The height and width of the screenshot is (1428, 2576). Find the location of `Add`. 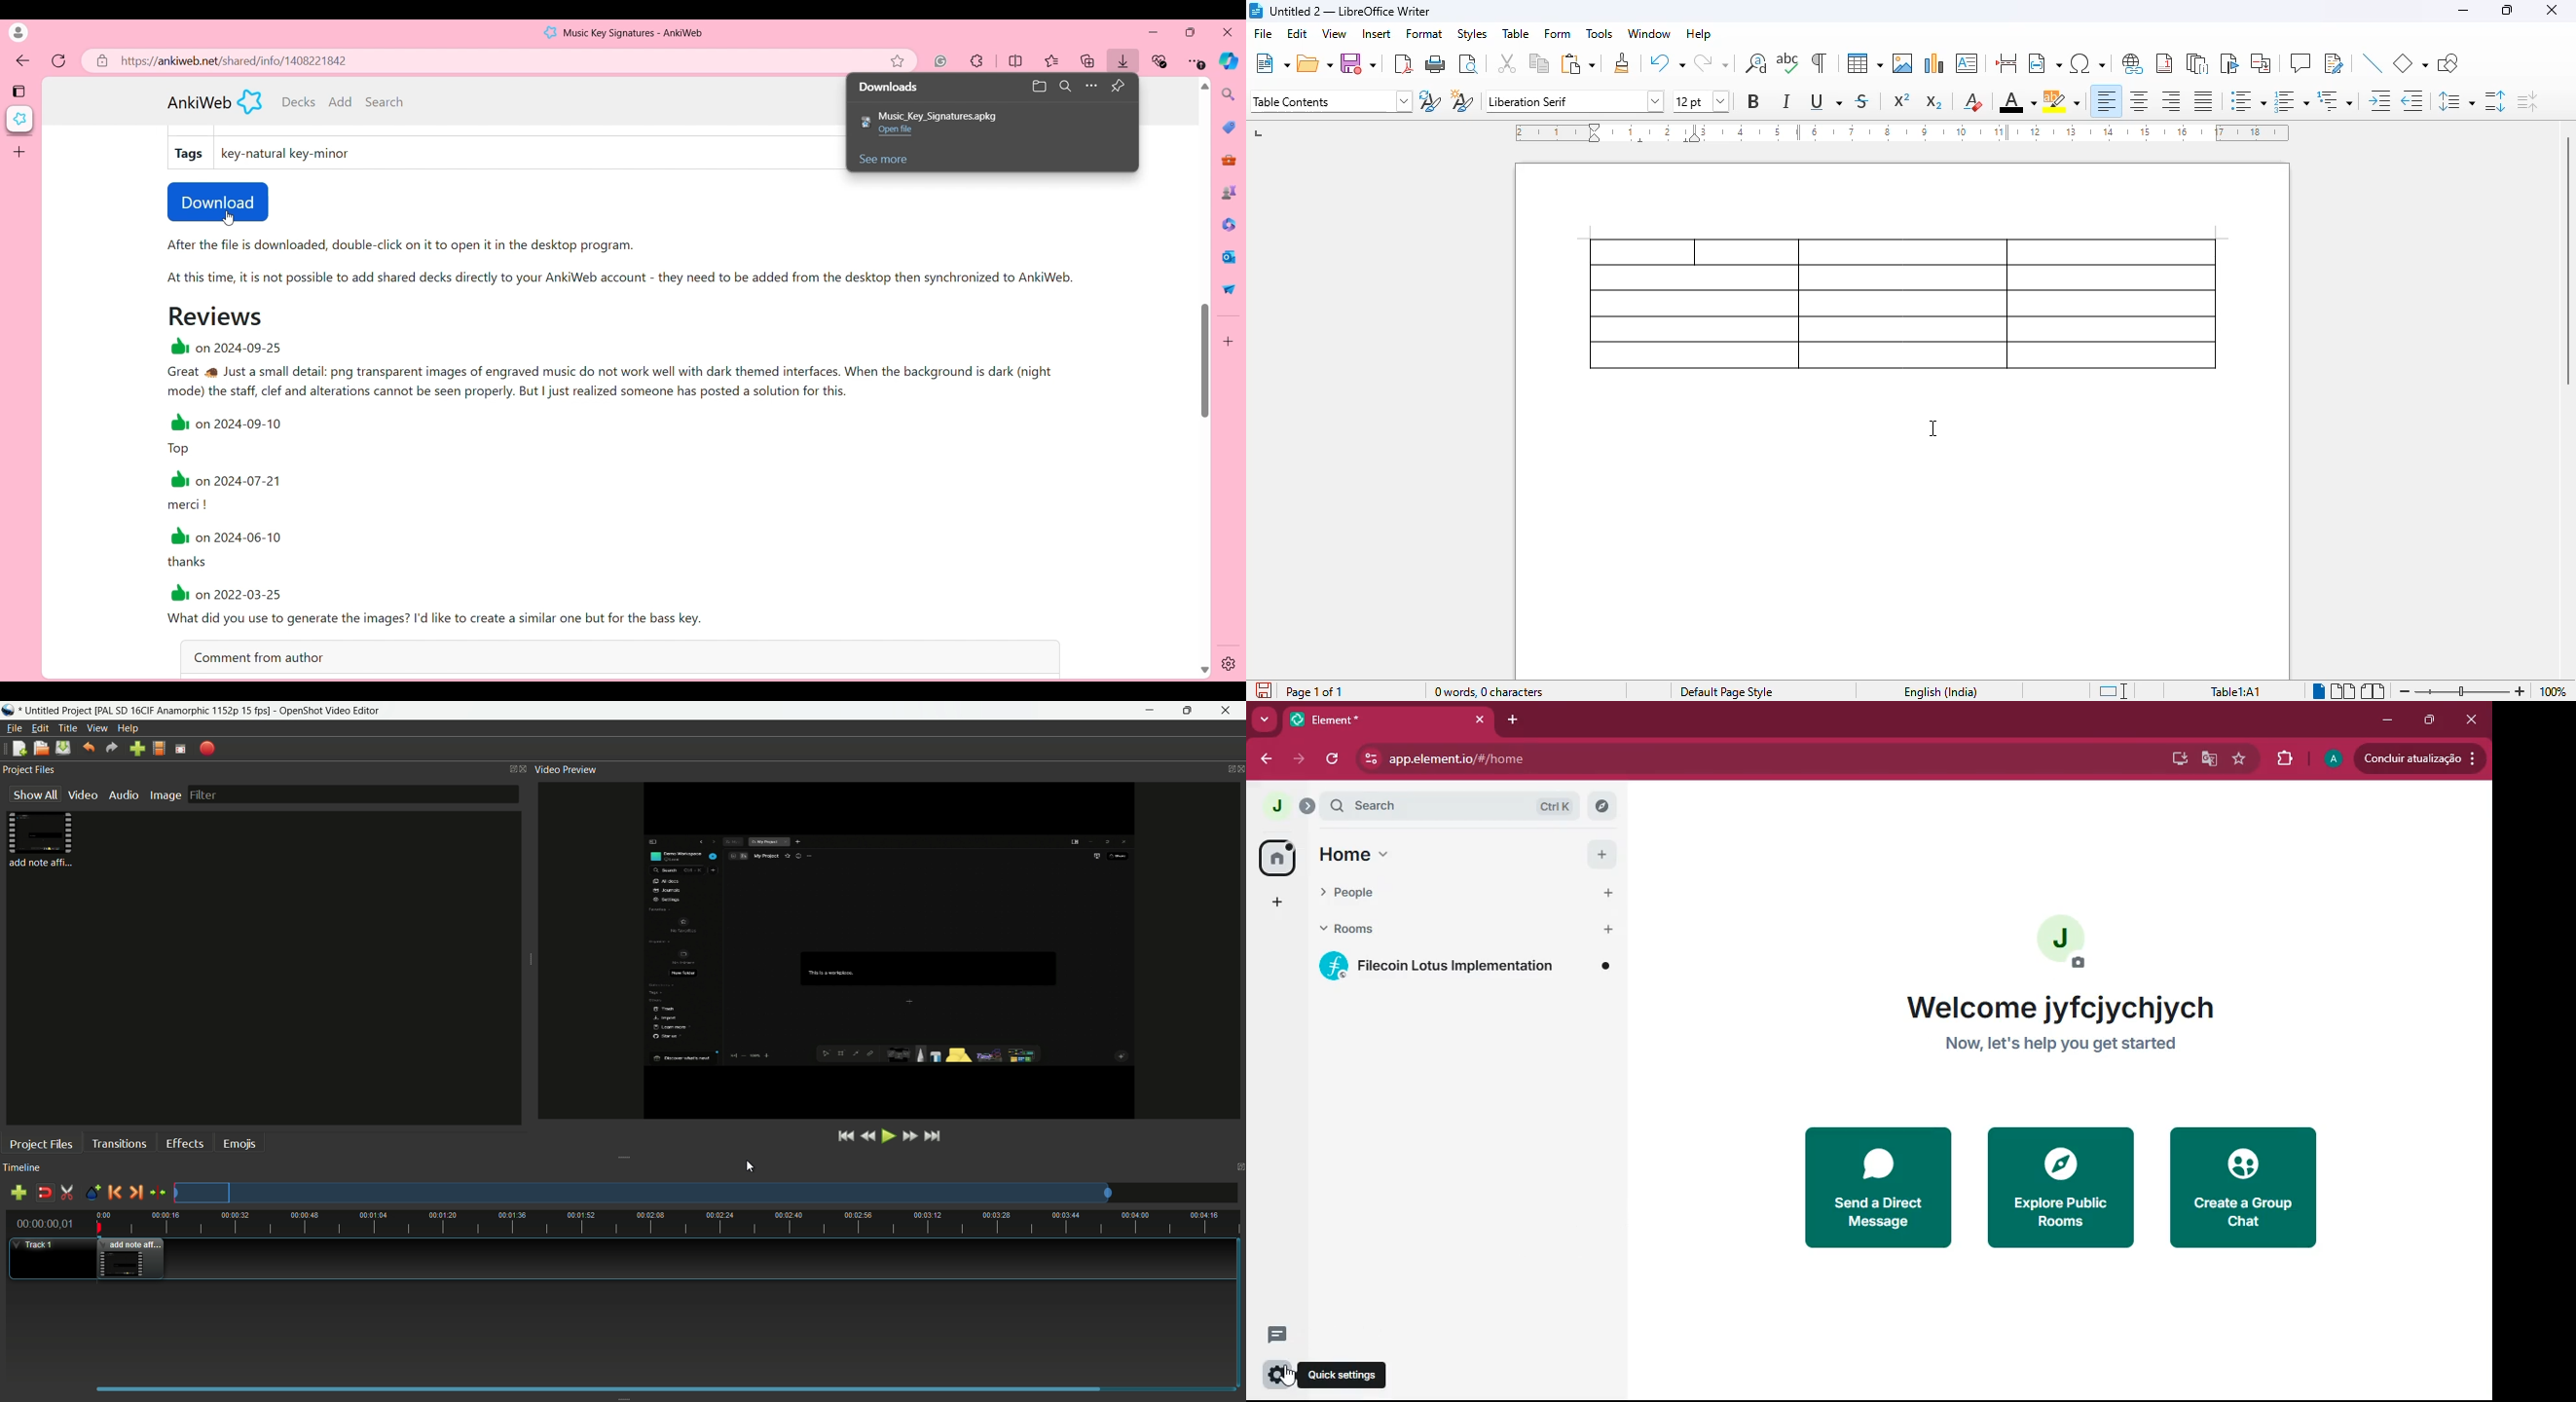

Add is located at coordinates (341, 101).